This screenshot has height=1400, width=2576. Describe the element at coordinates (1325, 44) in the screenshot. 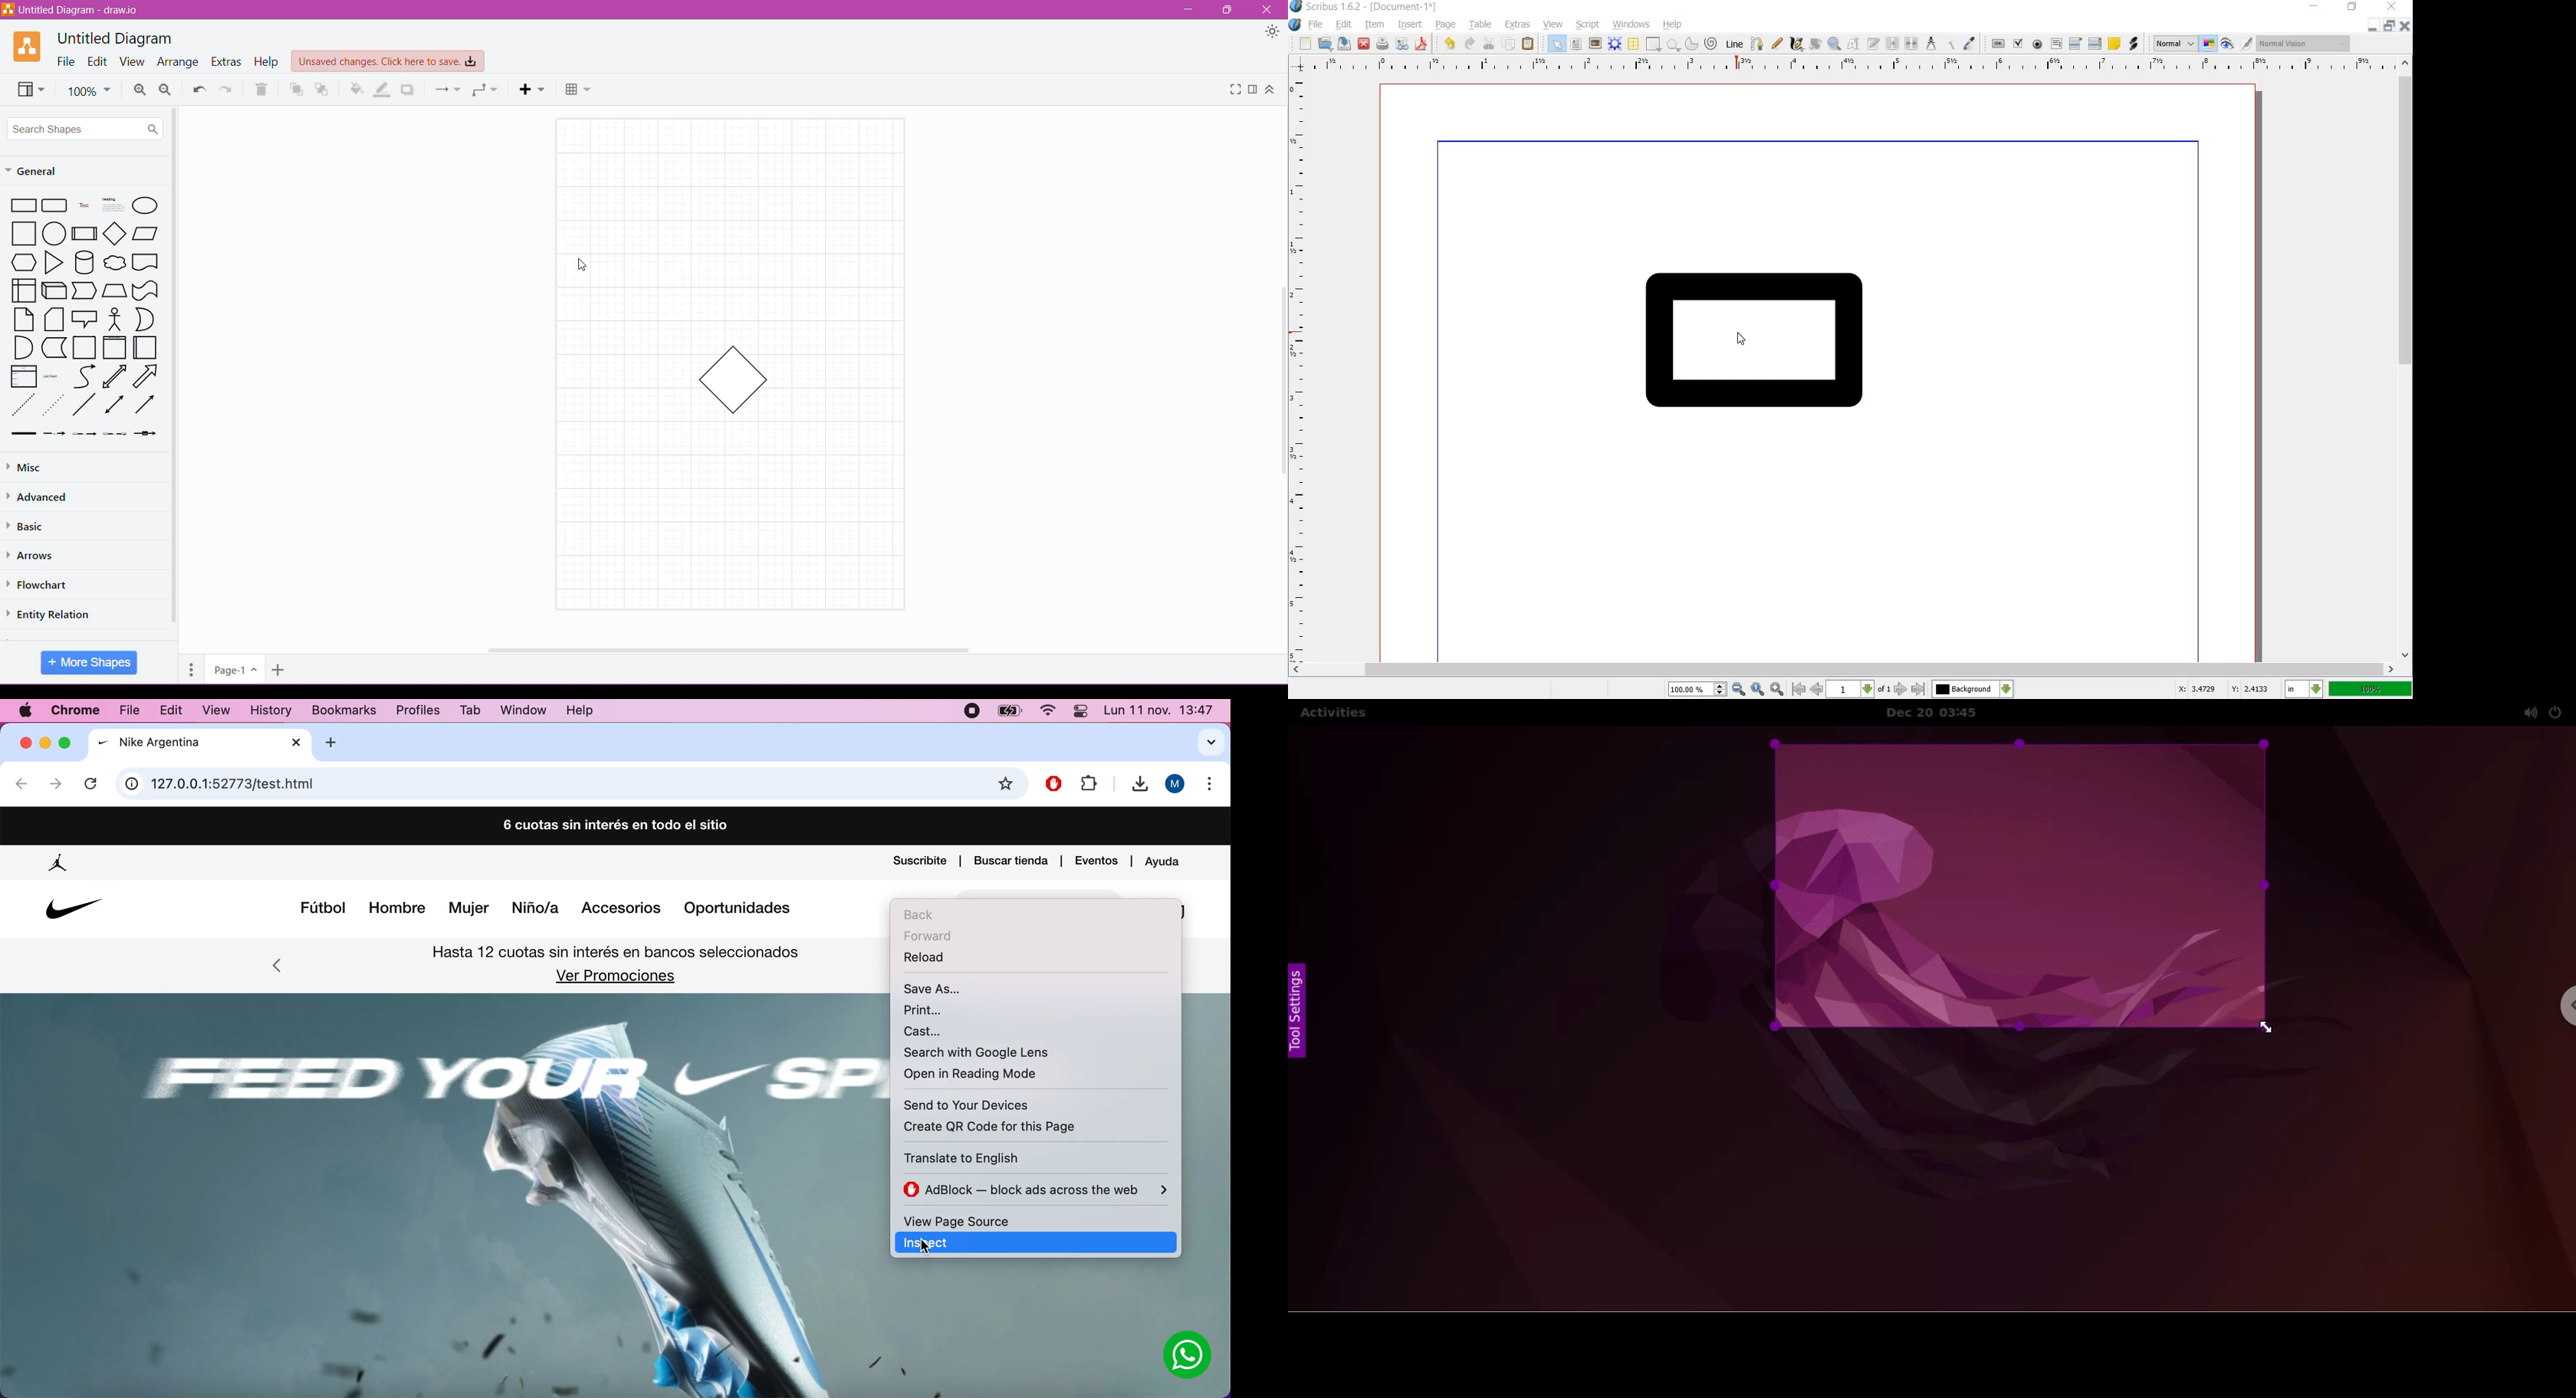

I see `open` at that location.